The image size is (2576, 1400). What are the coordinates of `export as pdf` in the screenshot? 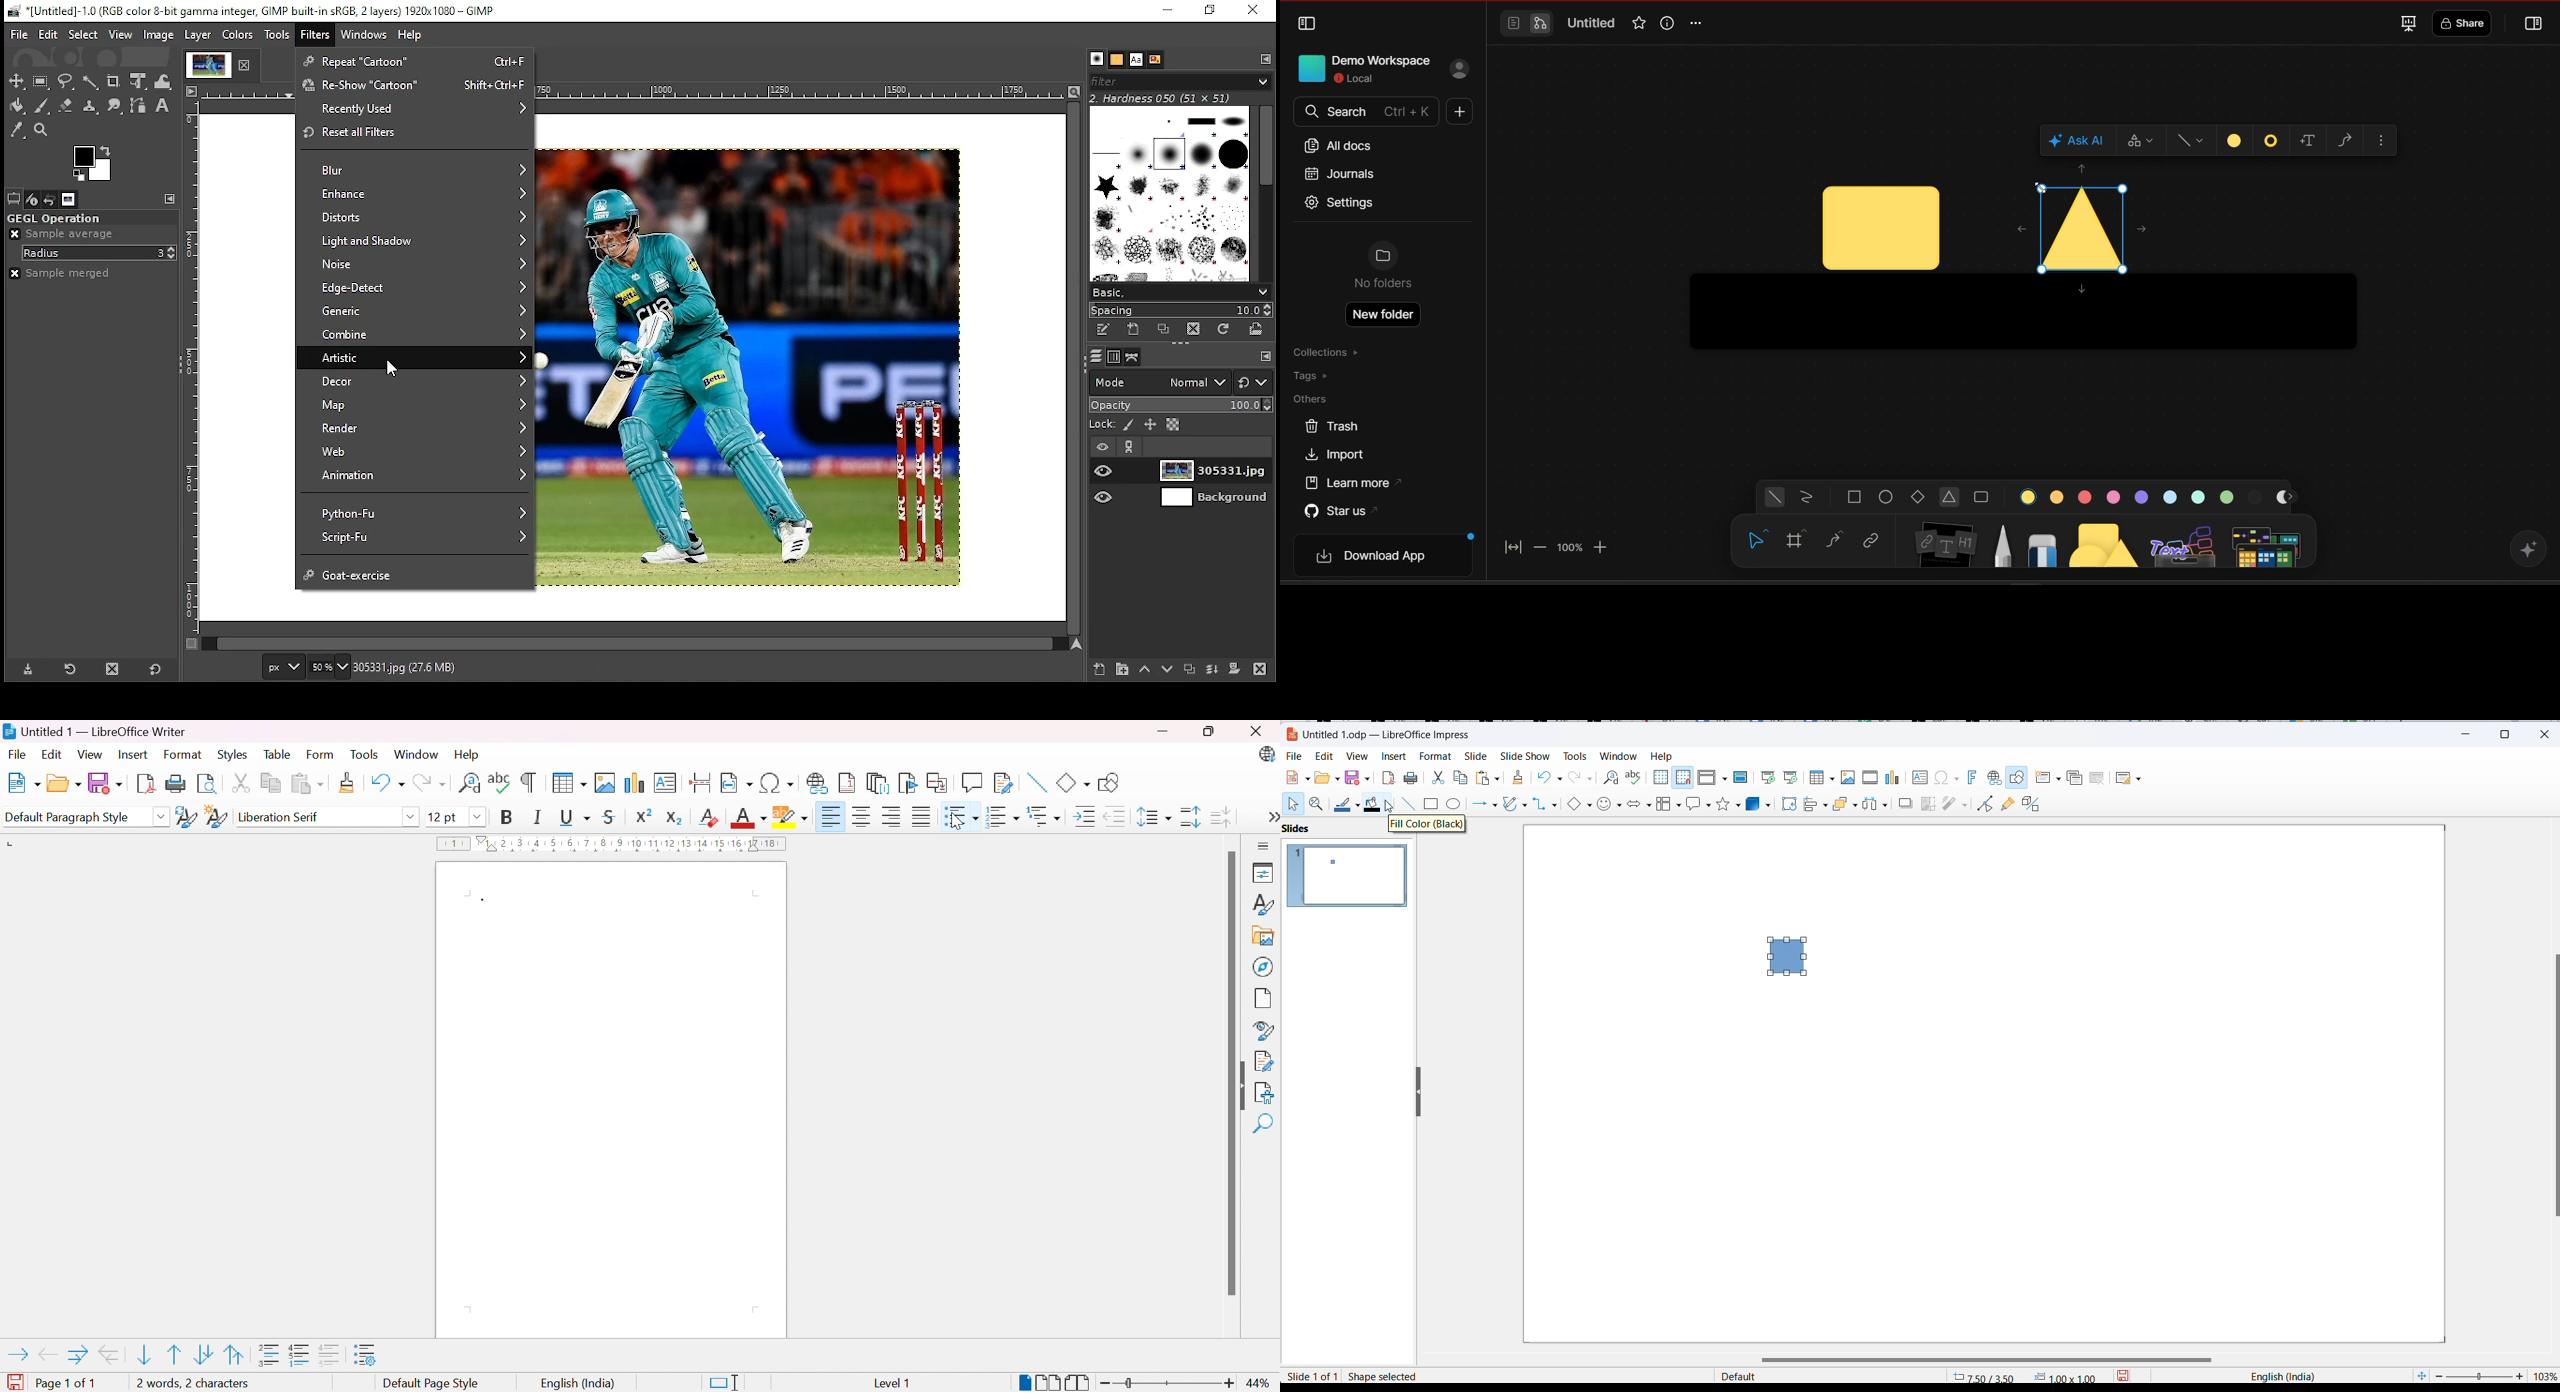 It's located at (1387, 778).